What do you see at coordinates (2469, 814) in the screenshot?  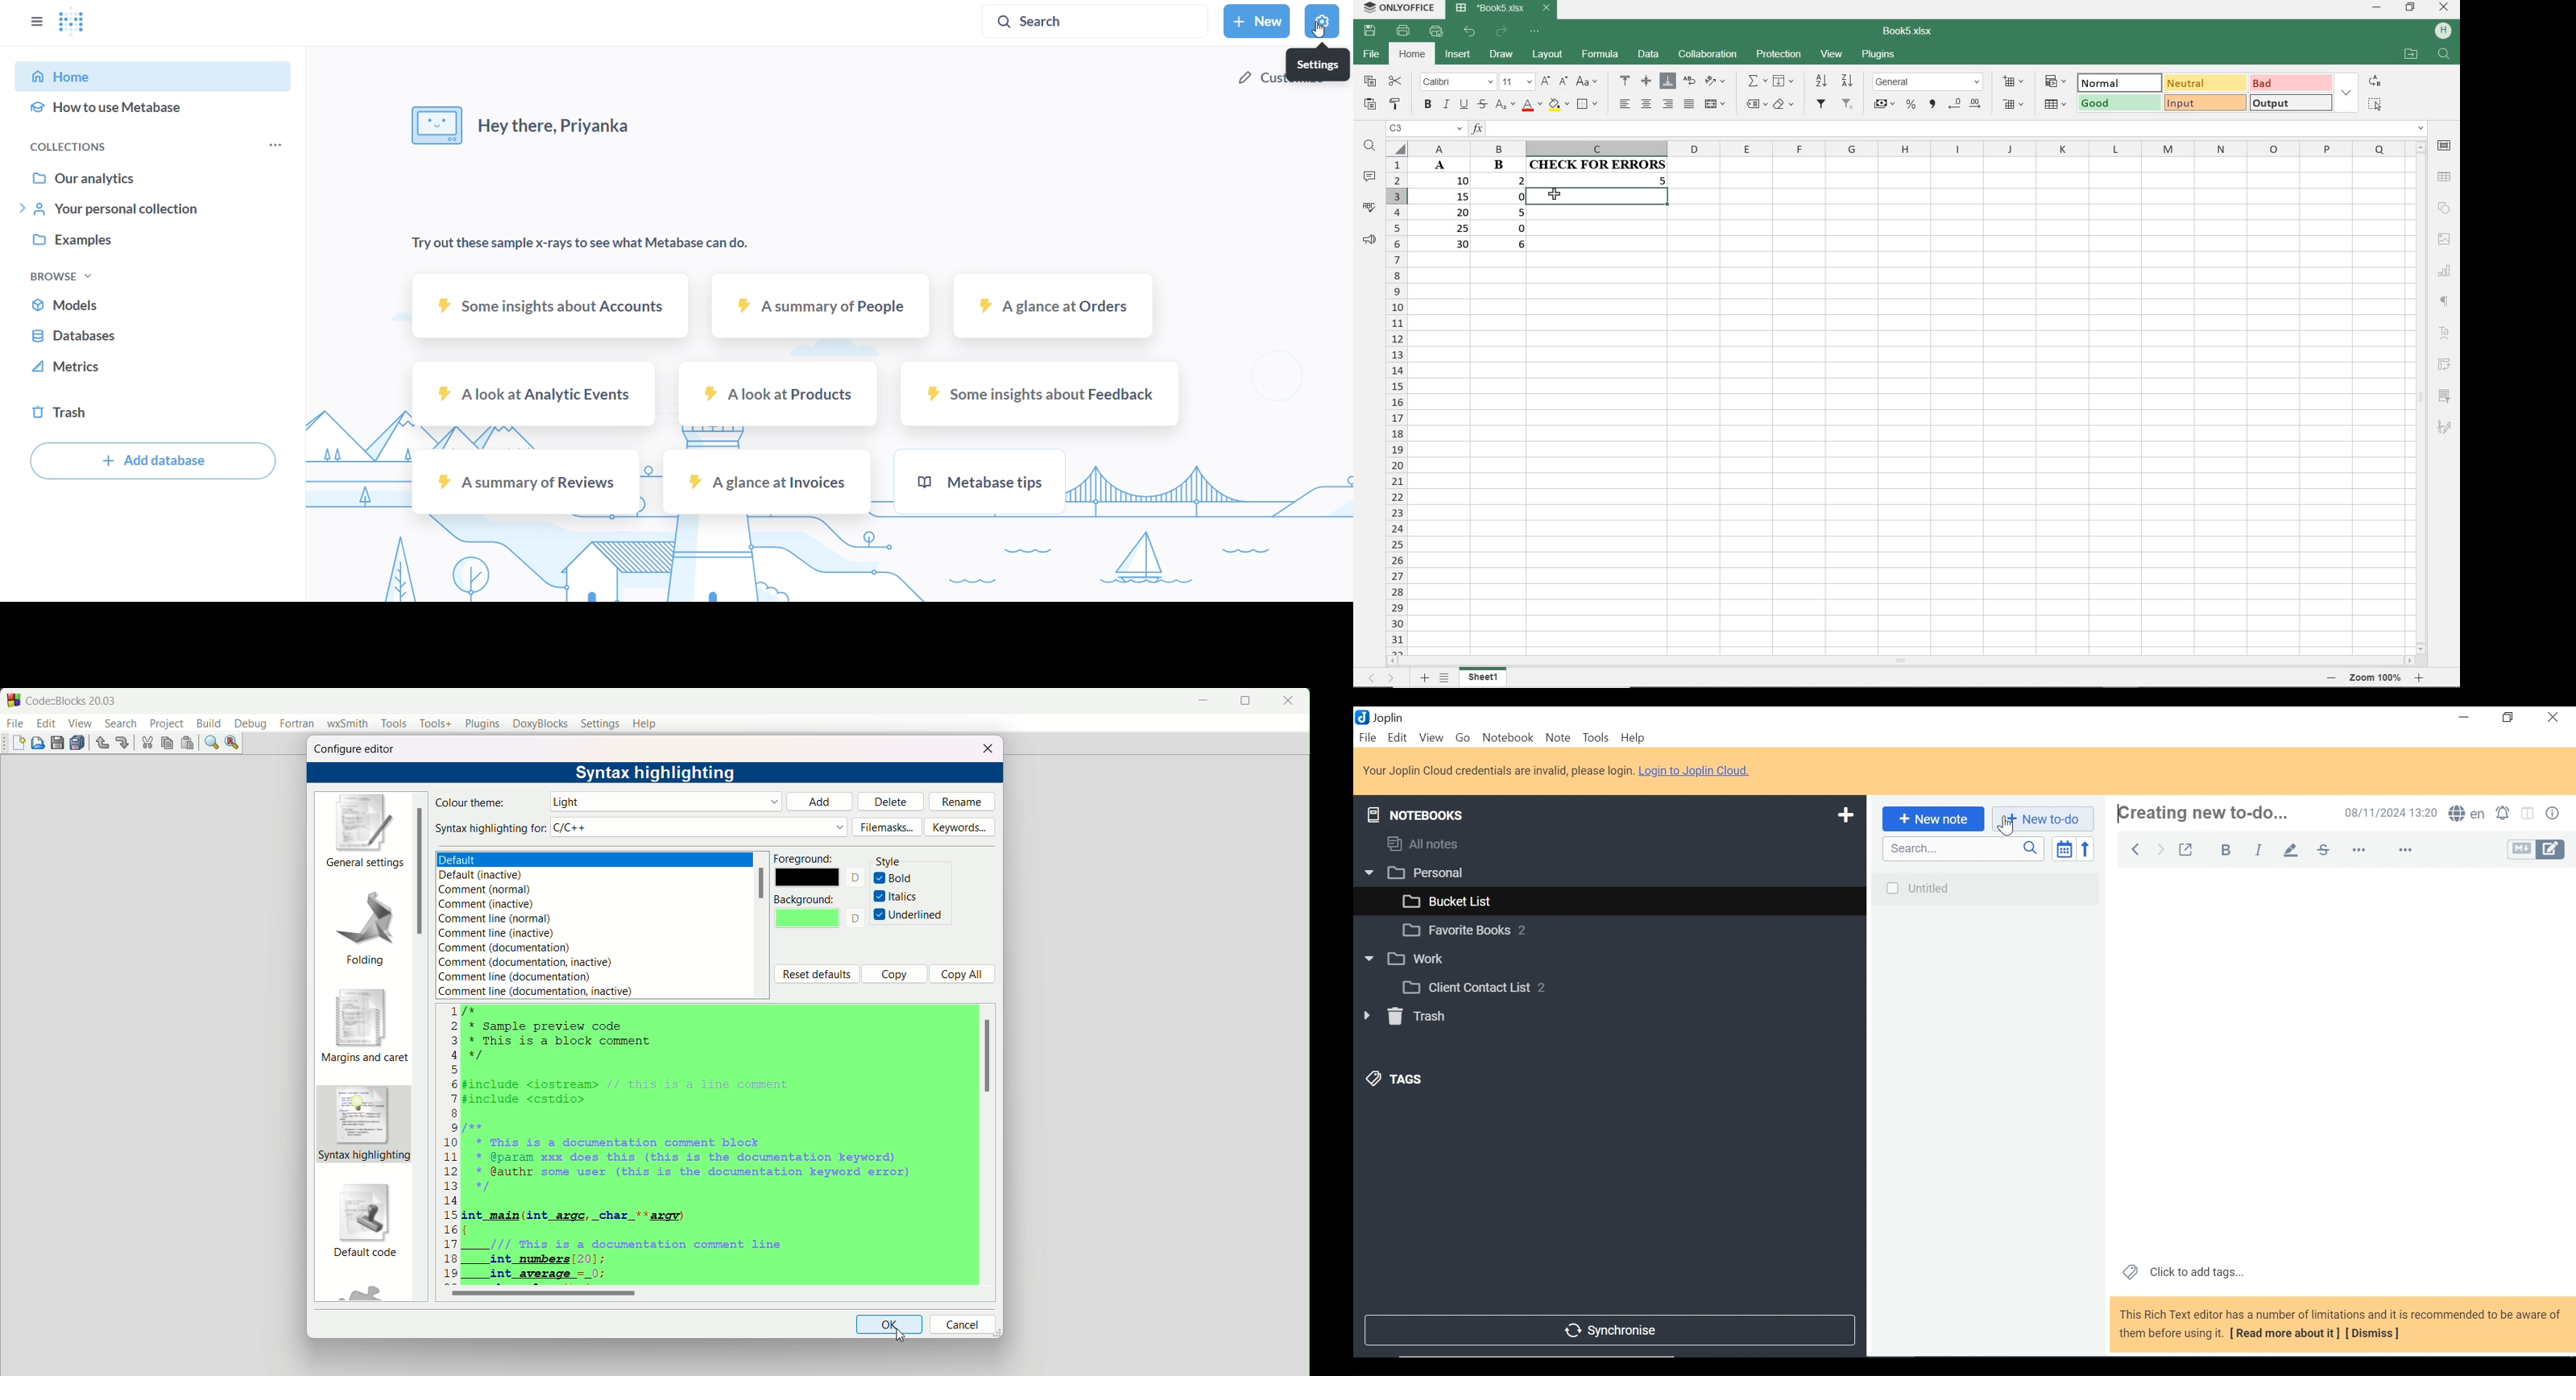 I see `Spell Checker` at bounding box center [2469, 814].